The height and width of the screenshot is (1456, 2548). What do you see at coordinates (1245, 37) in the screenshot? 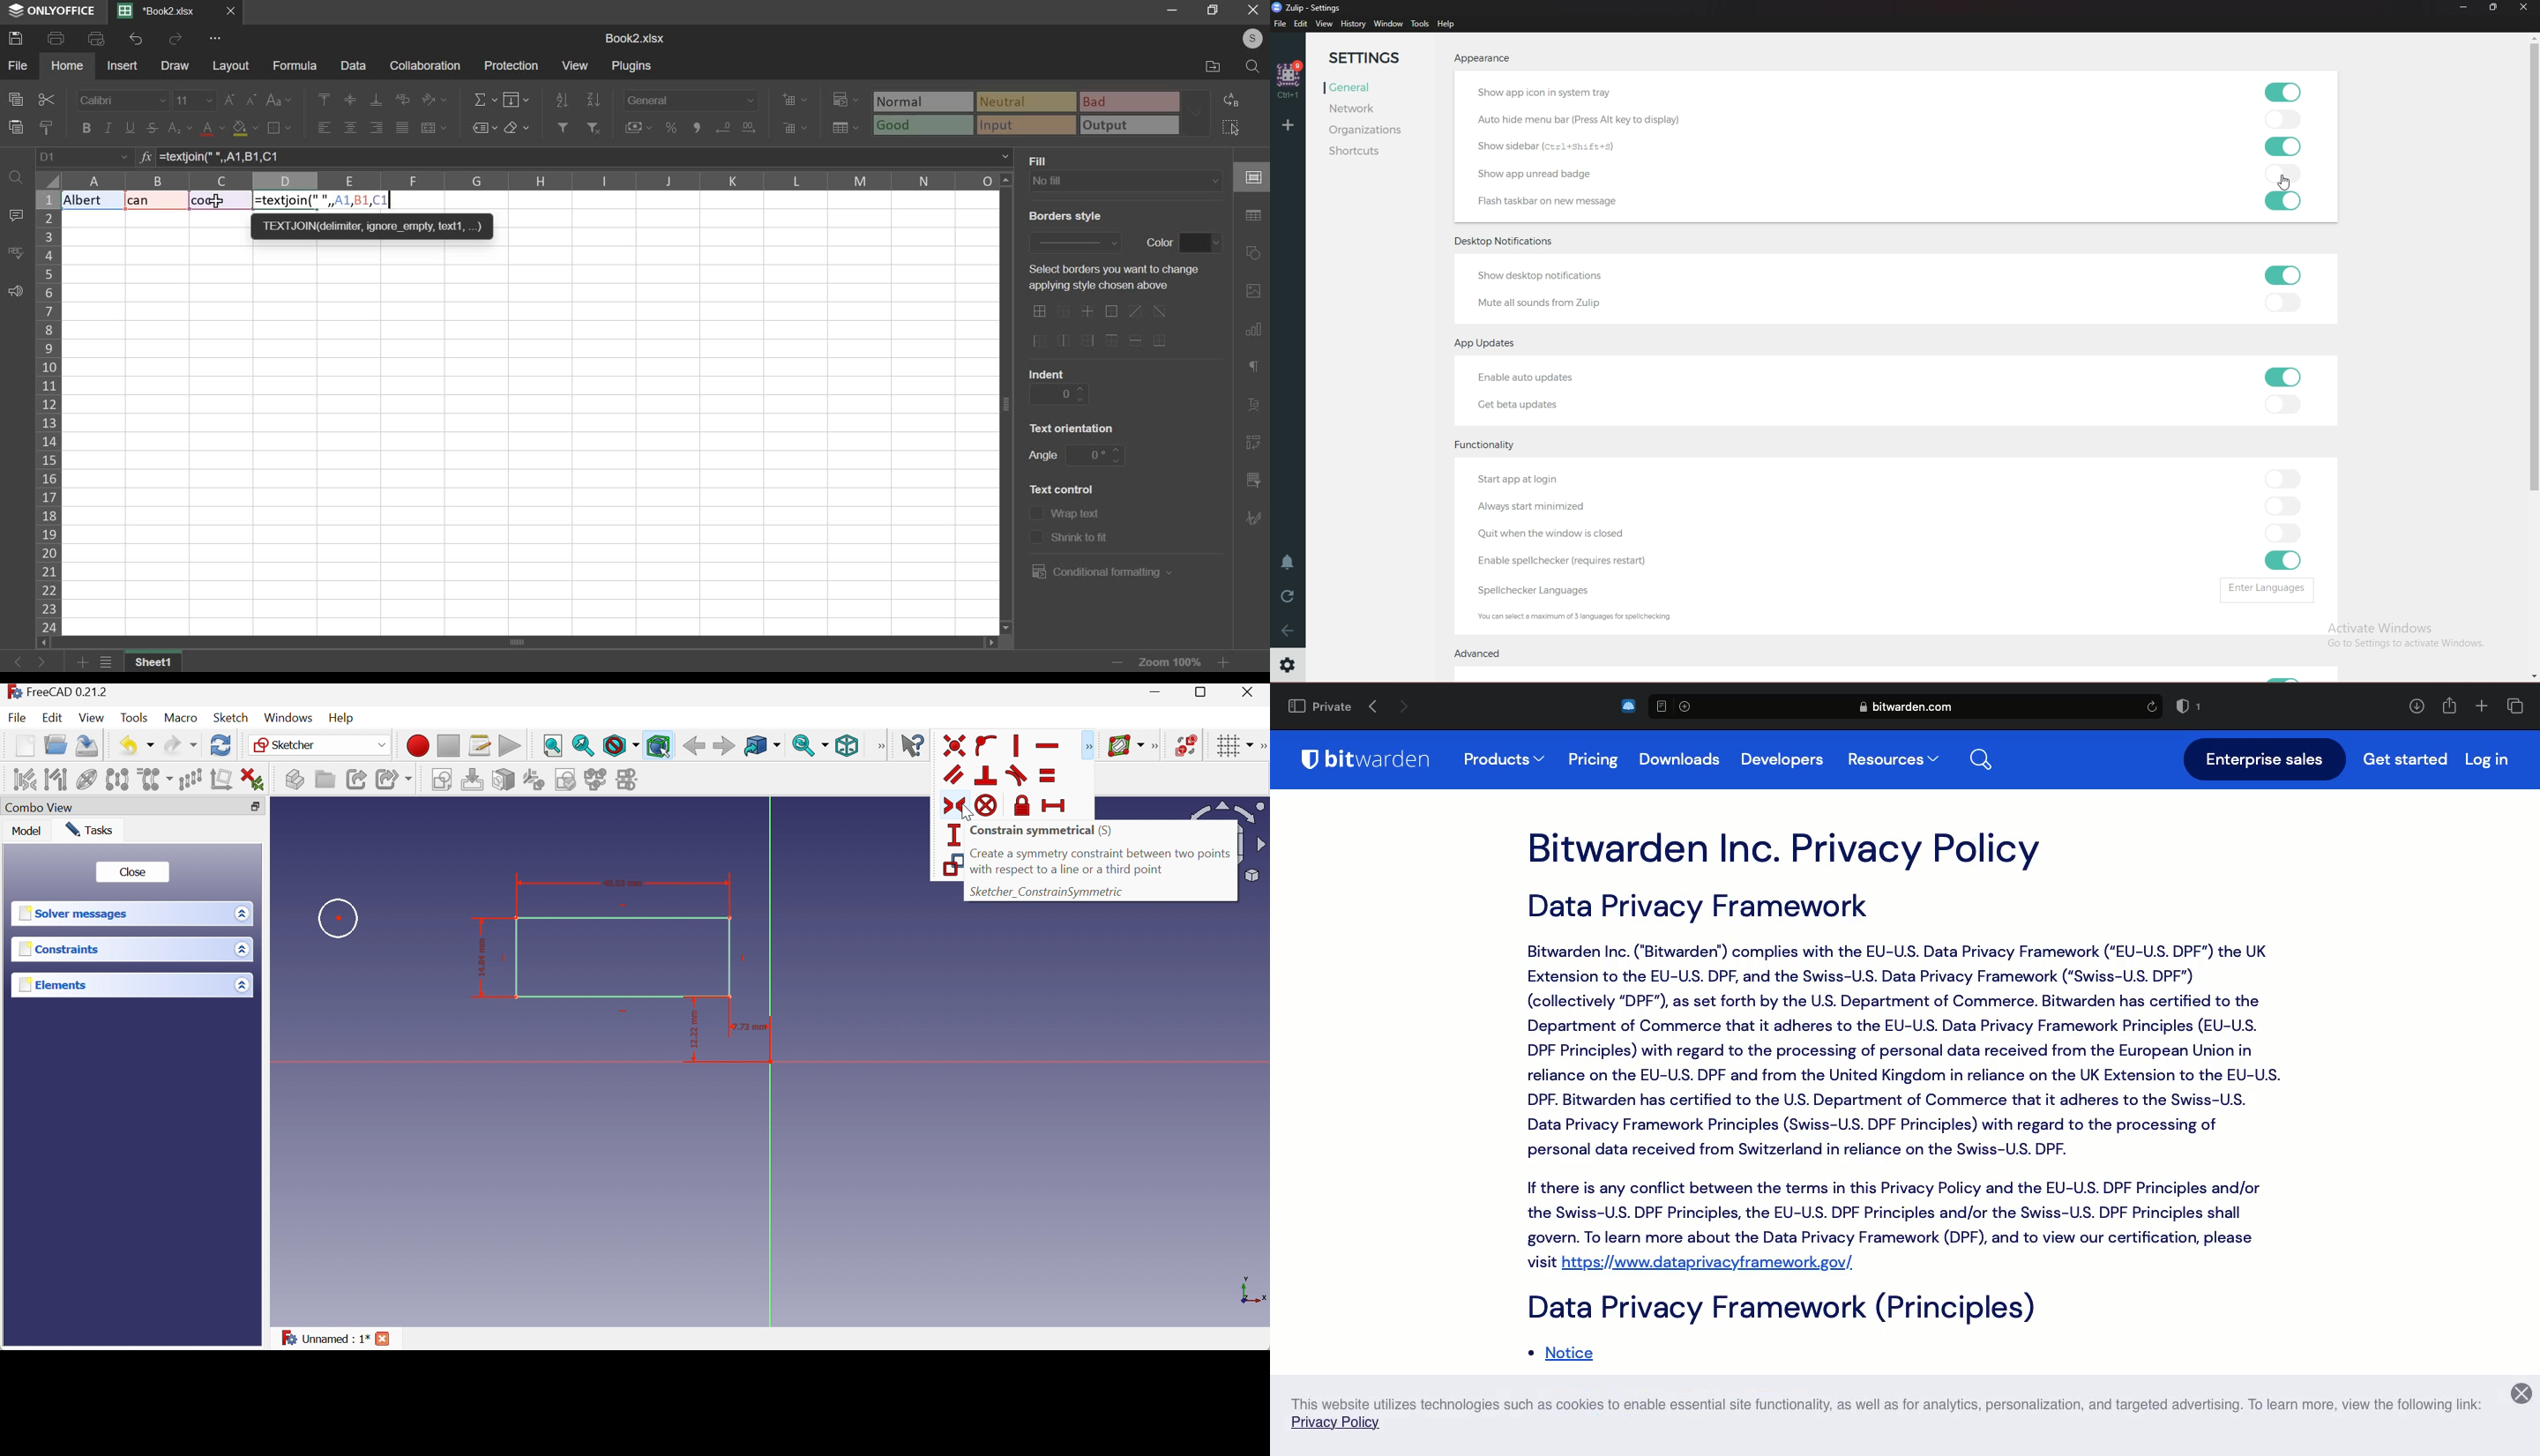
I see `user's account` at bounding box center [1245, 37].